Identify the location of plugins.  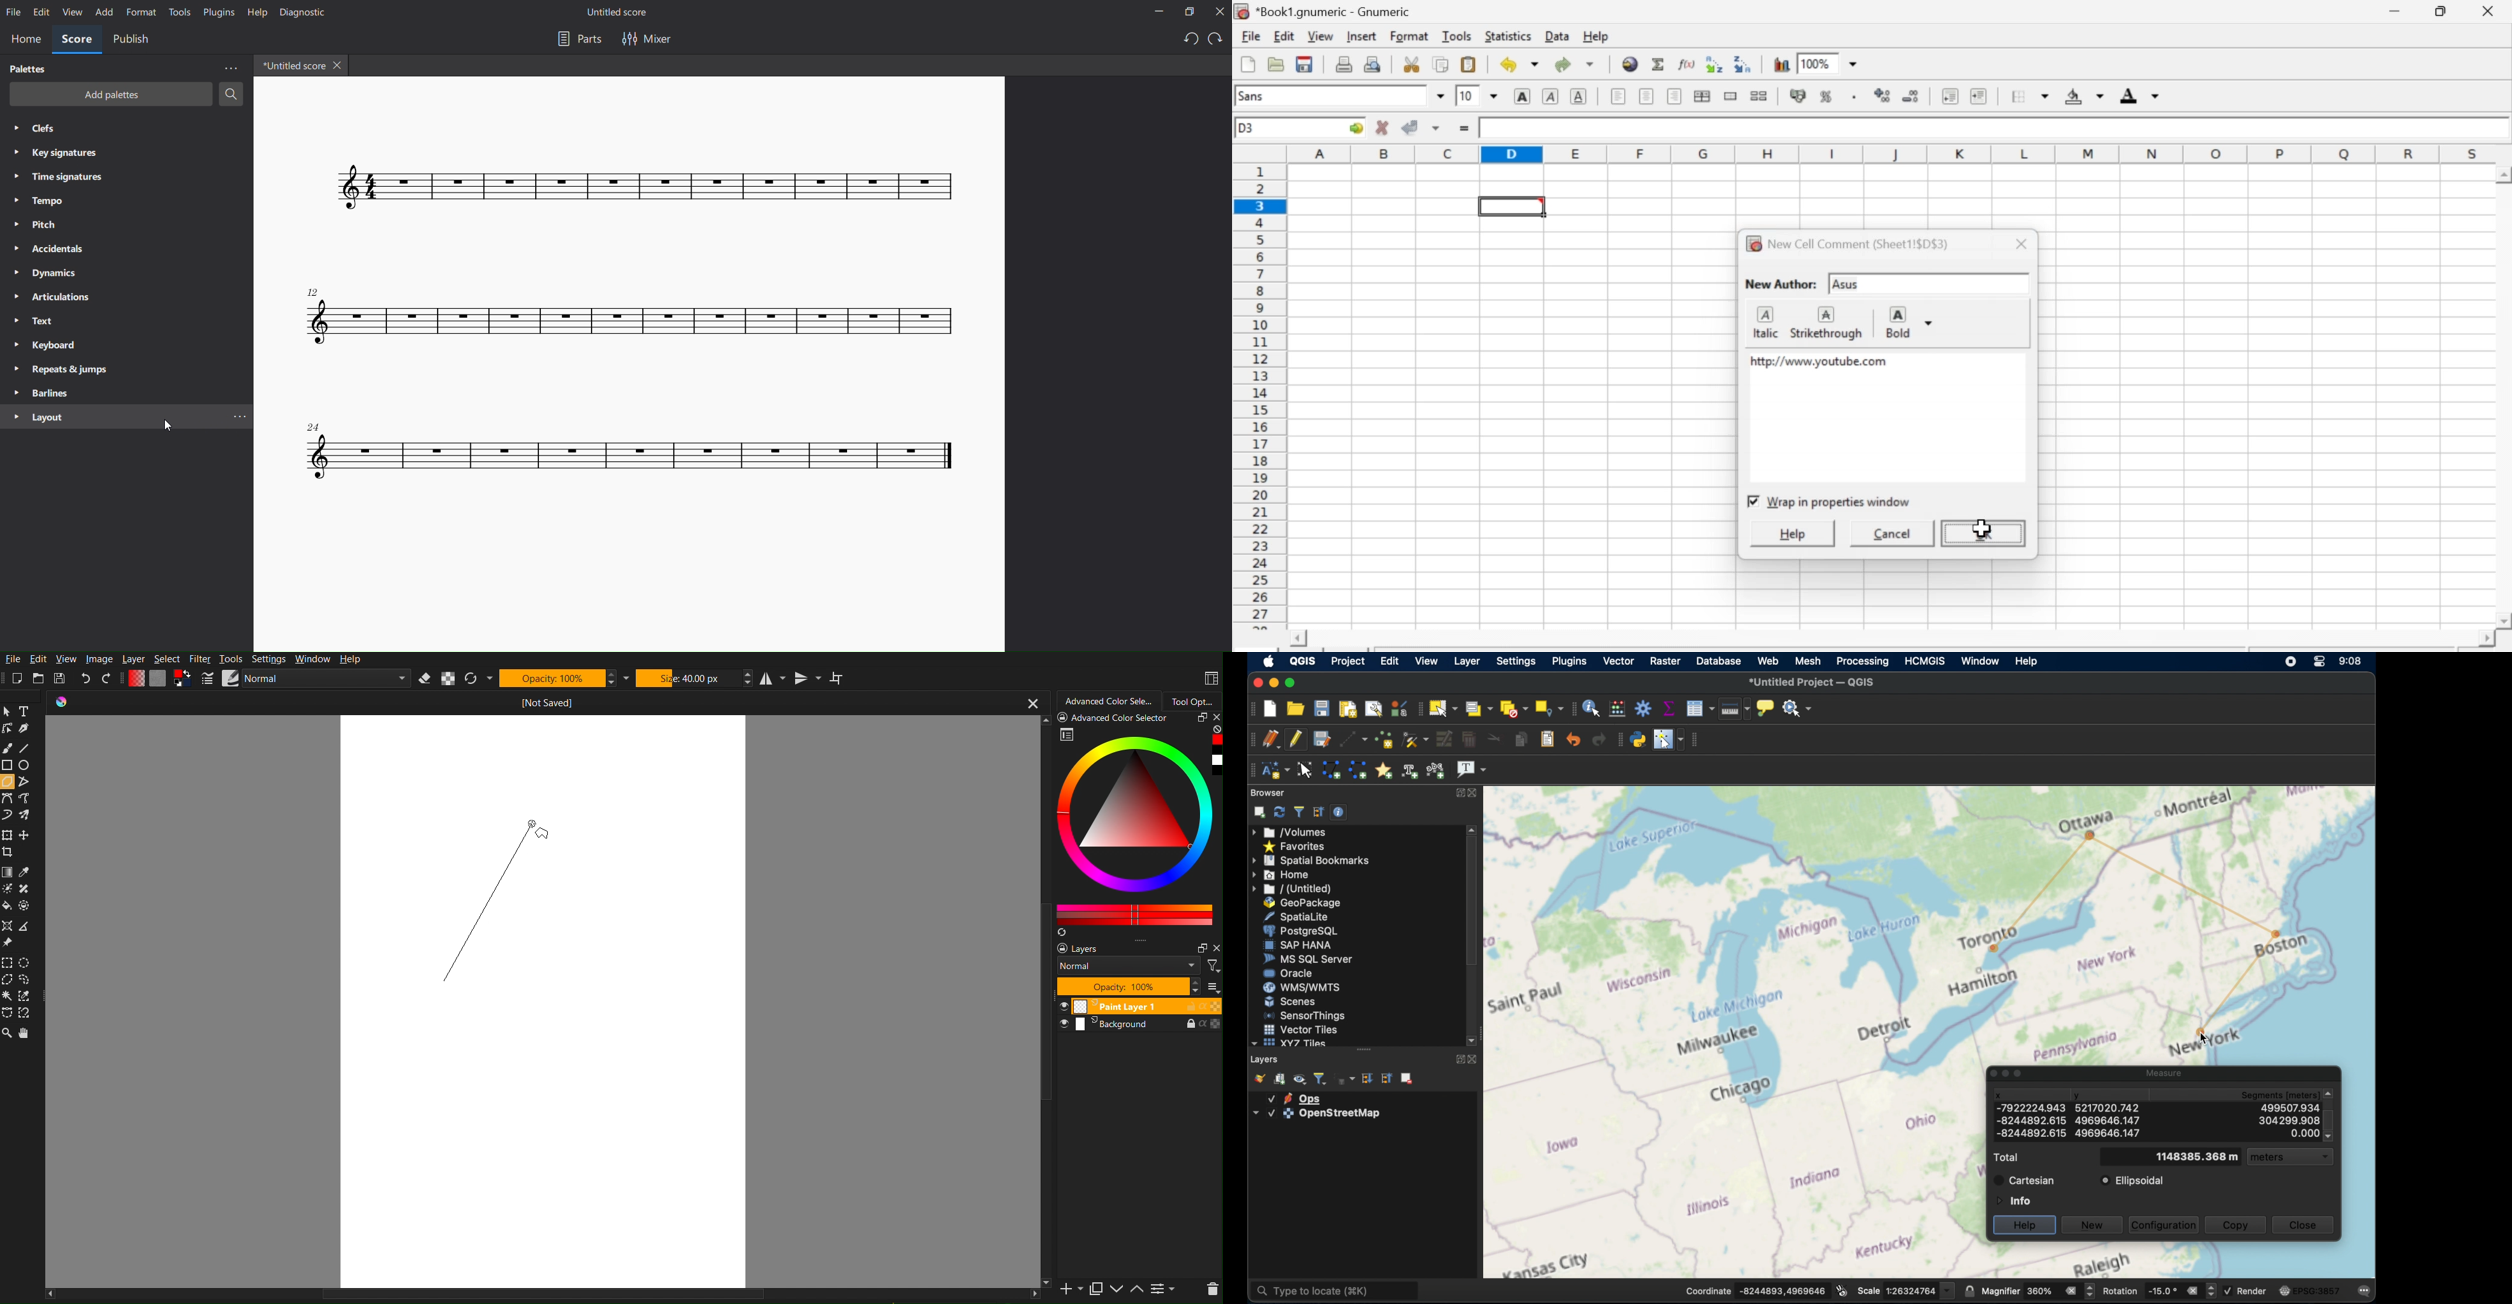
(216, 14).